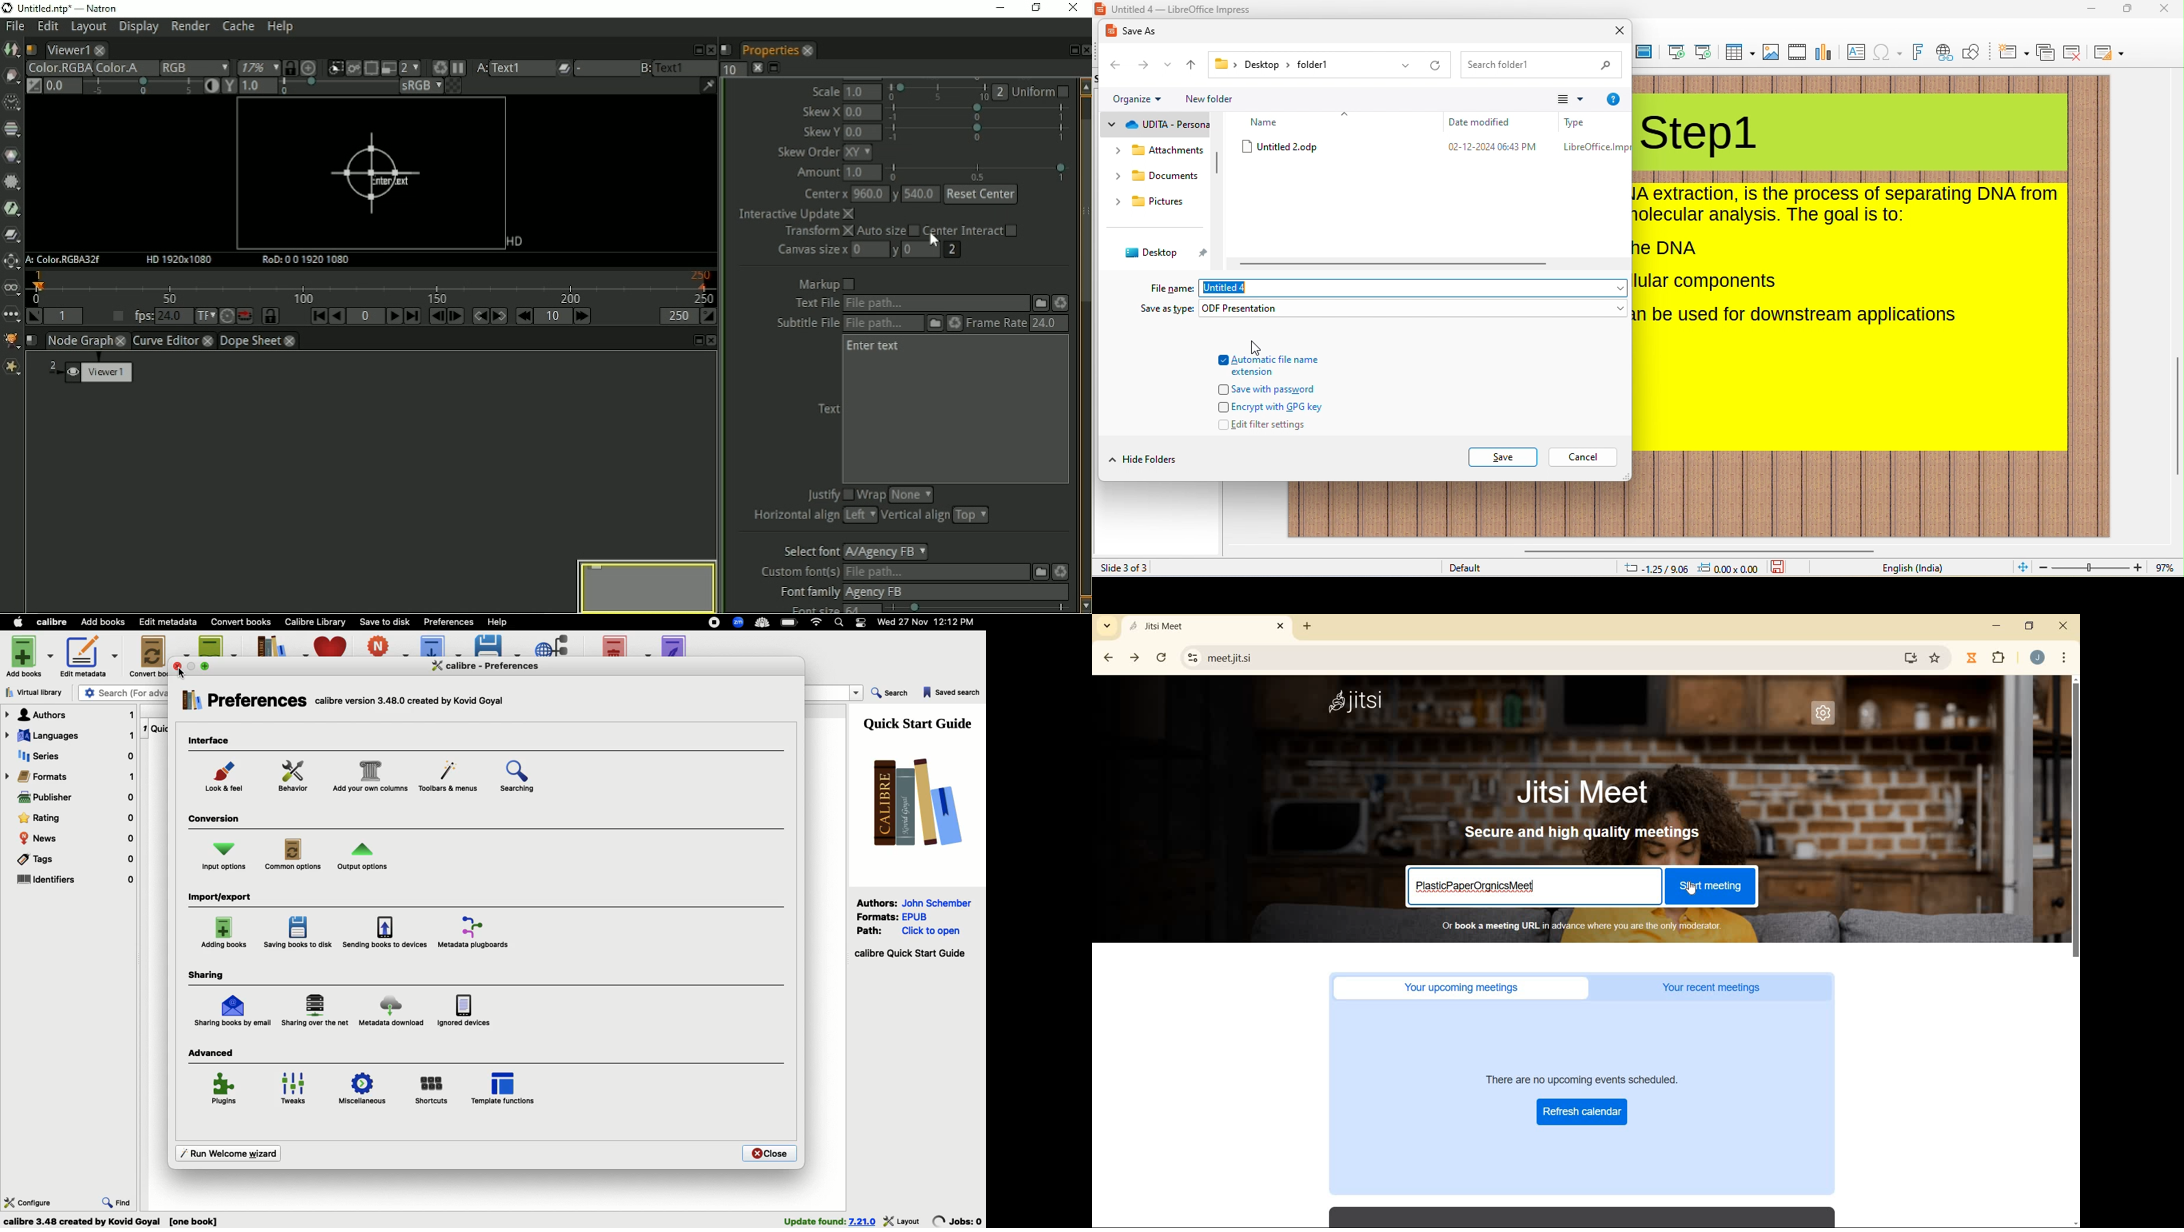 The image size is (2184, 1232). Describe the element at coordinates (1280, 66) in the screenshot. I see `file path` at that location.